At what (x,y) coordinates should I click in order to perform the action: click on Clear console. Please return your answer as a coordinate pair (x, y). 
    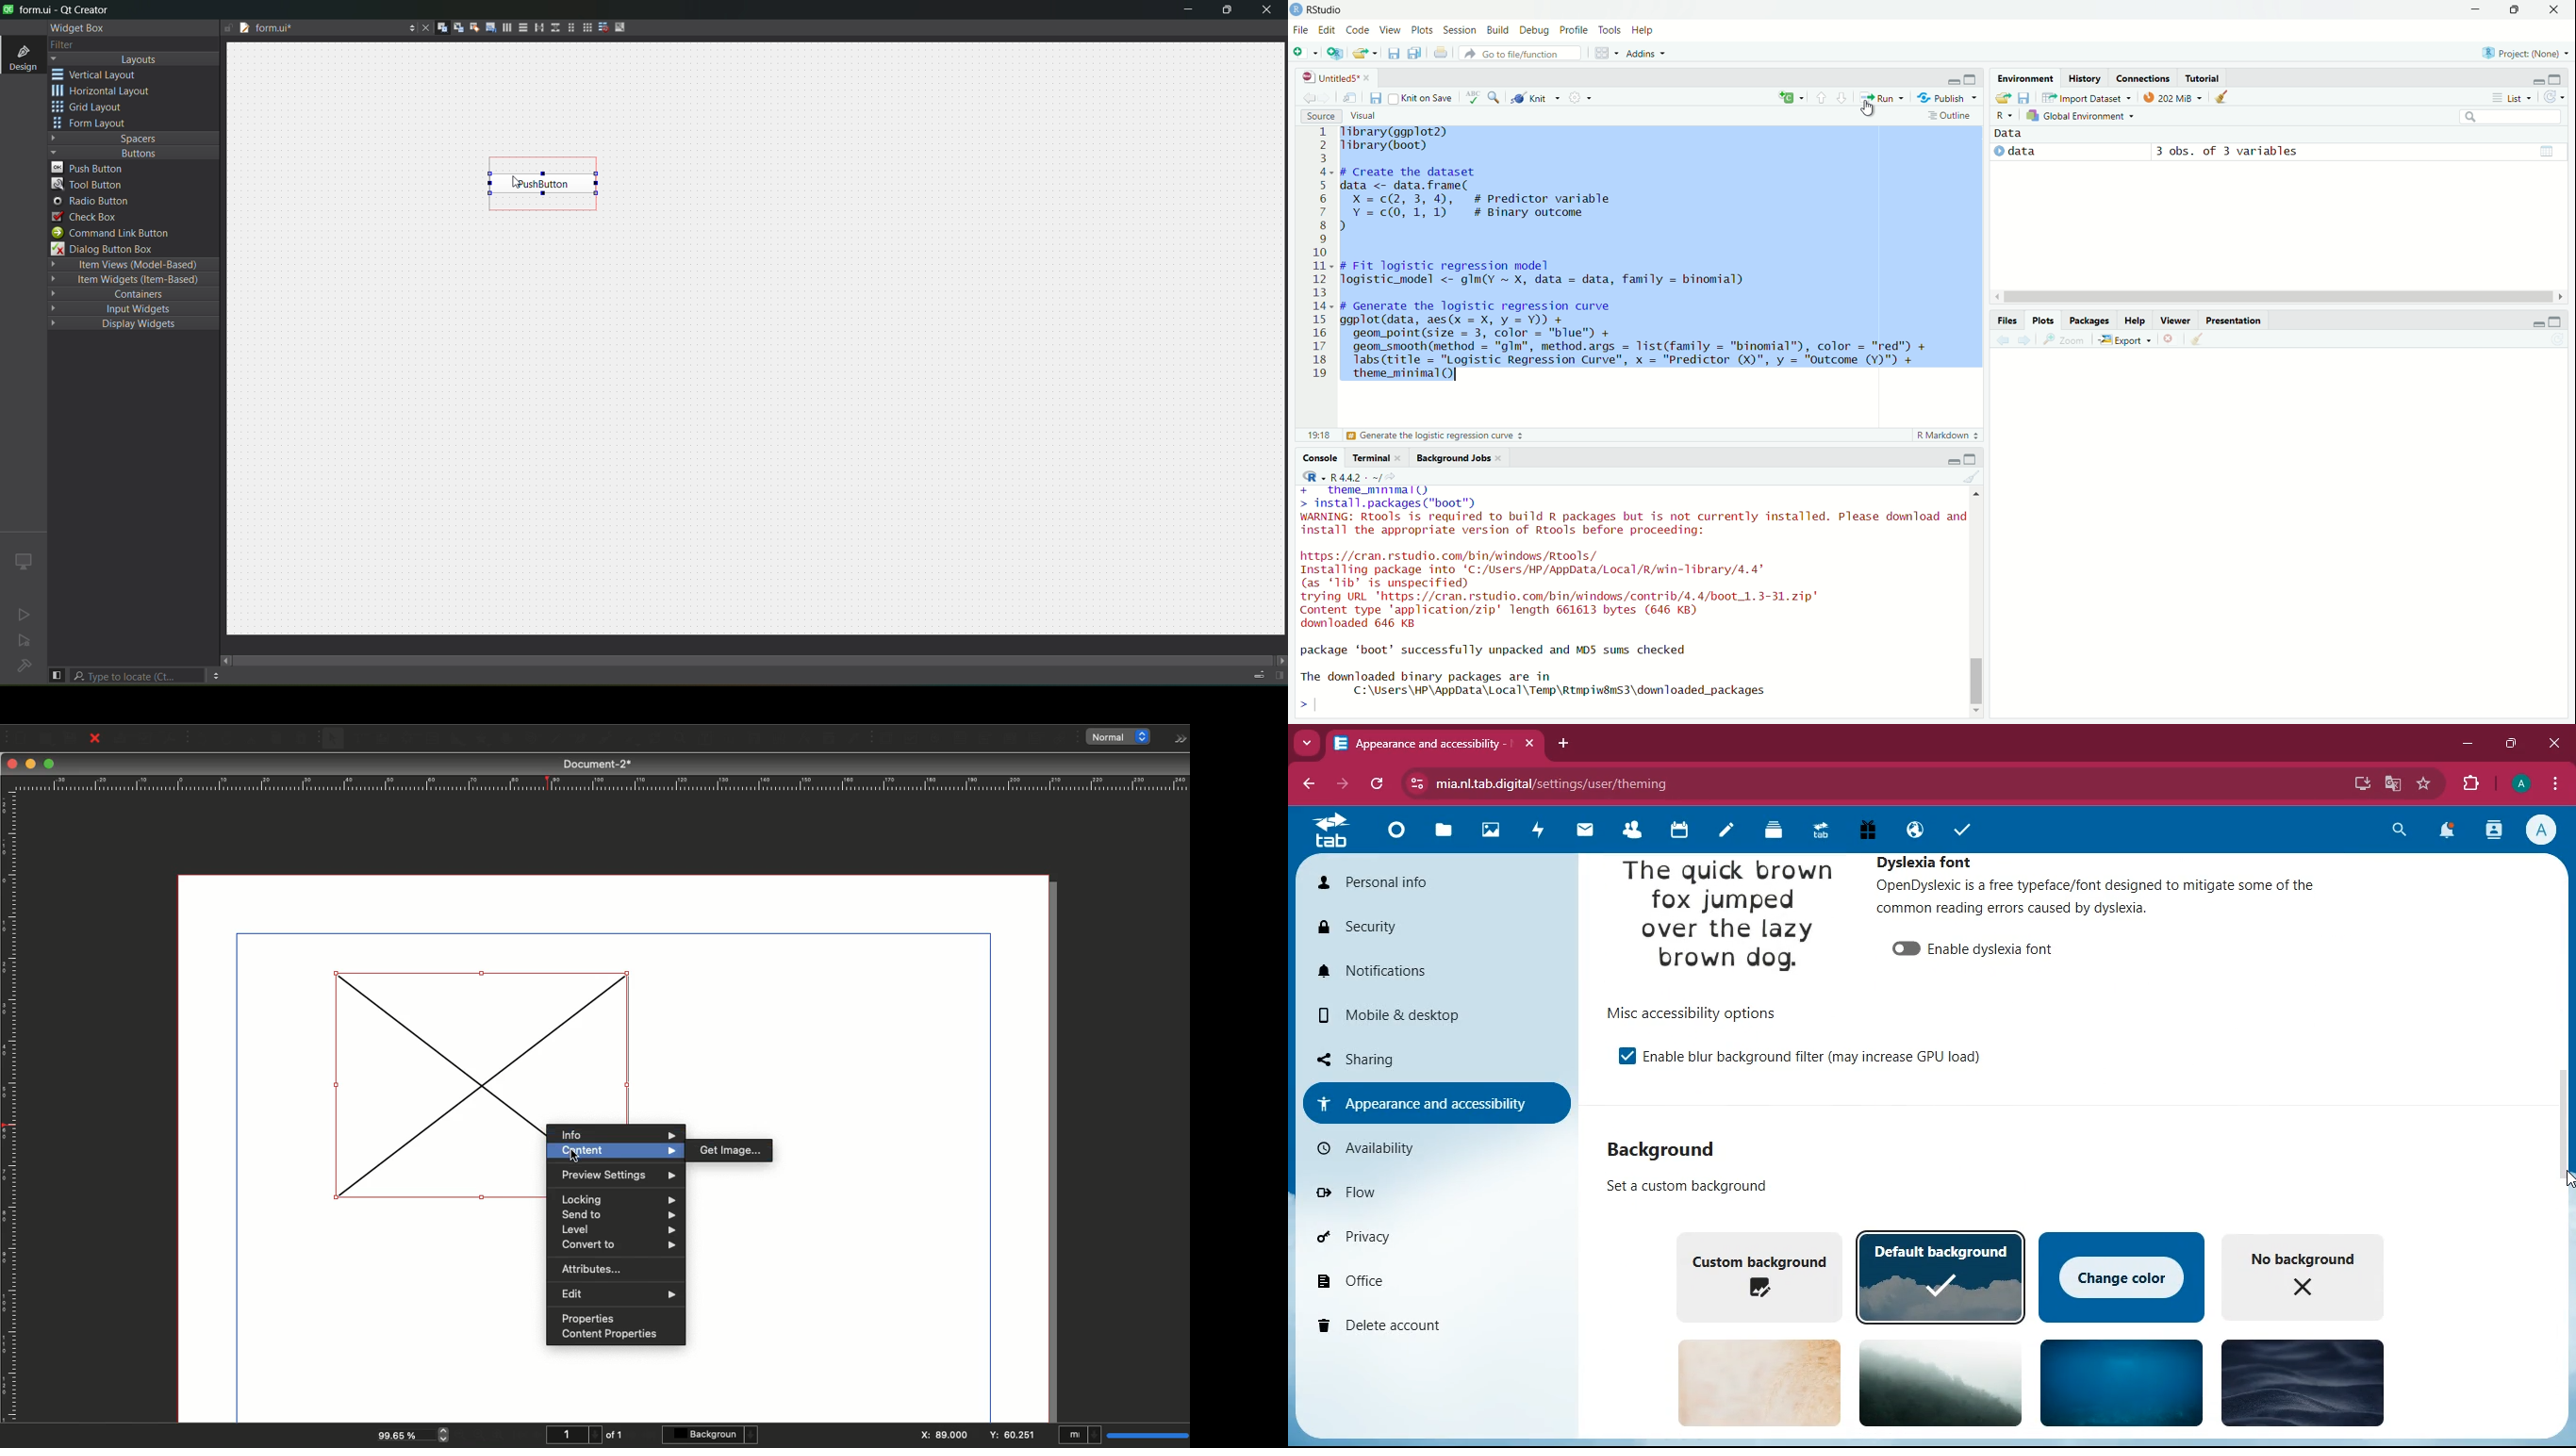
    Looking at the image, I should click on (1972, 476).